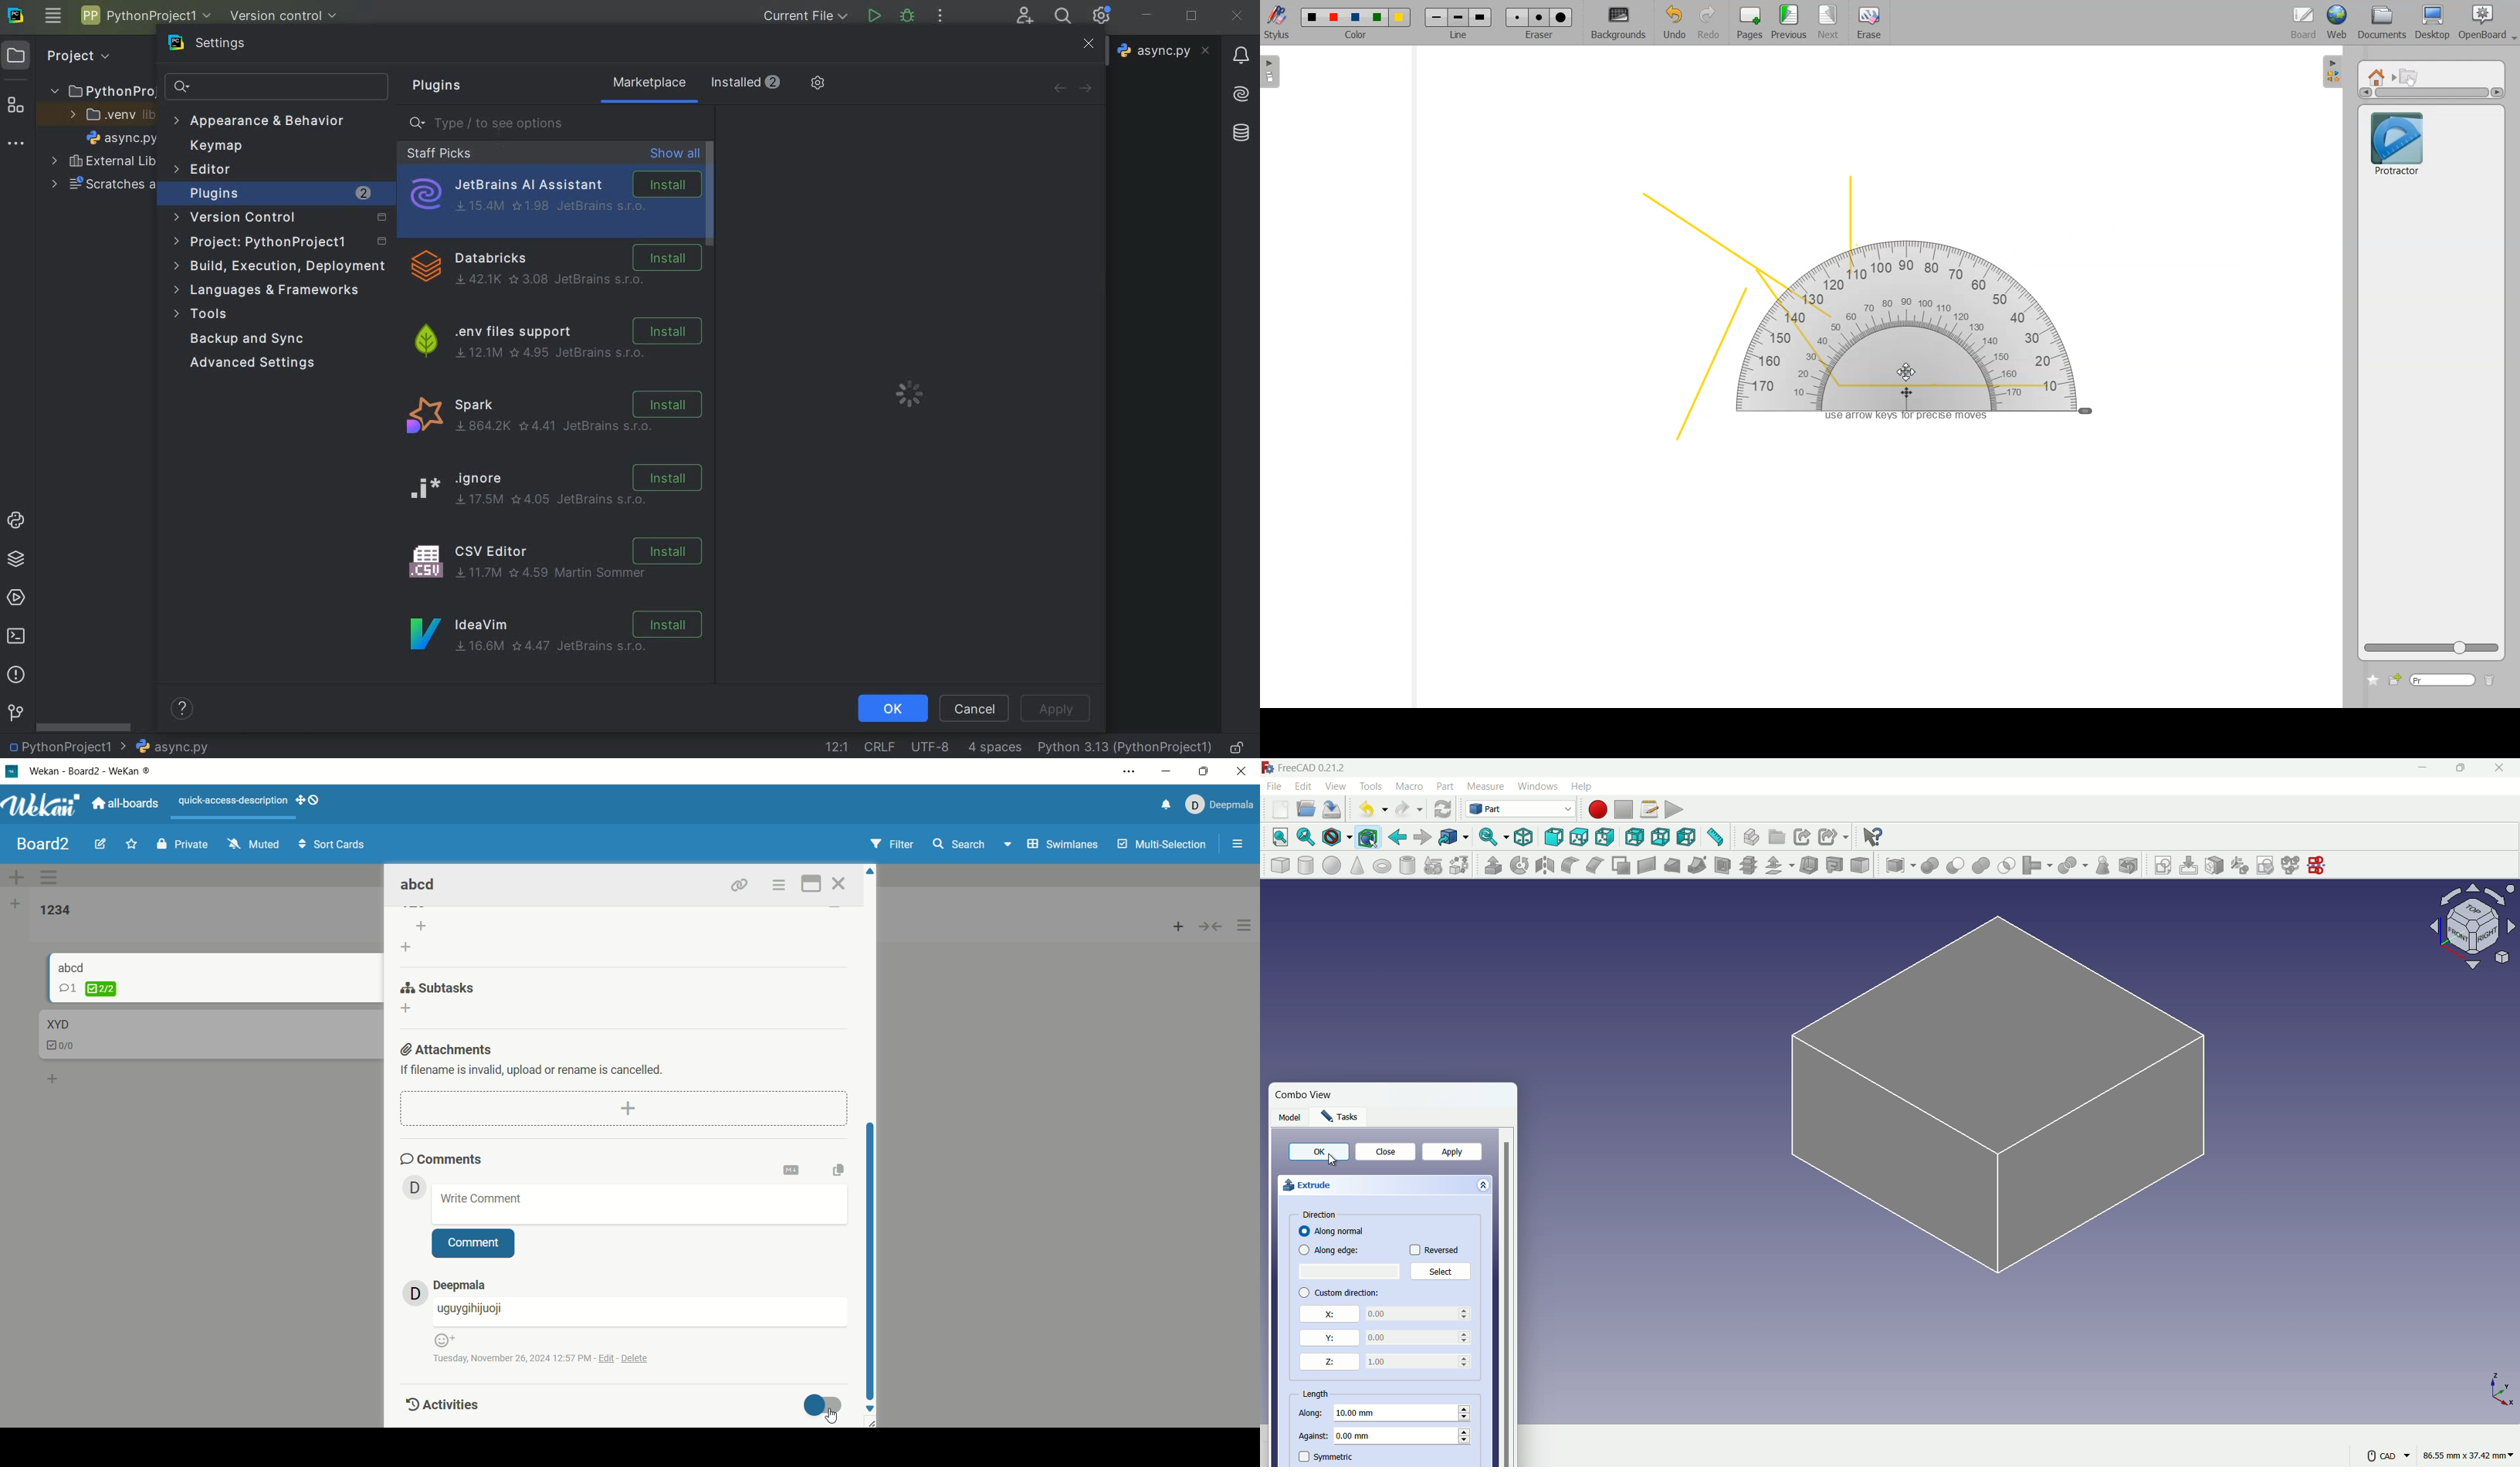 This screenshot has height=1484, width=2520. I want to click on select place, so click(1351, 1271).